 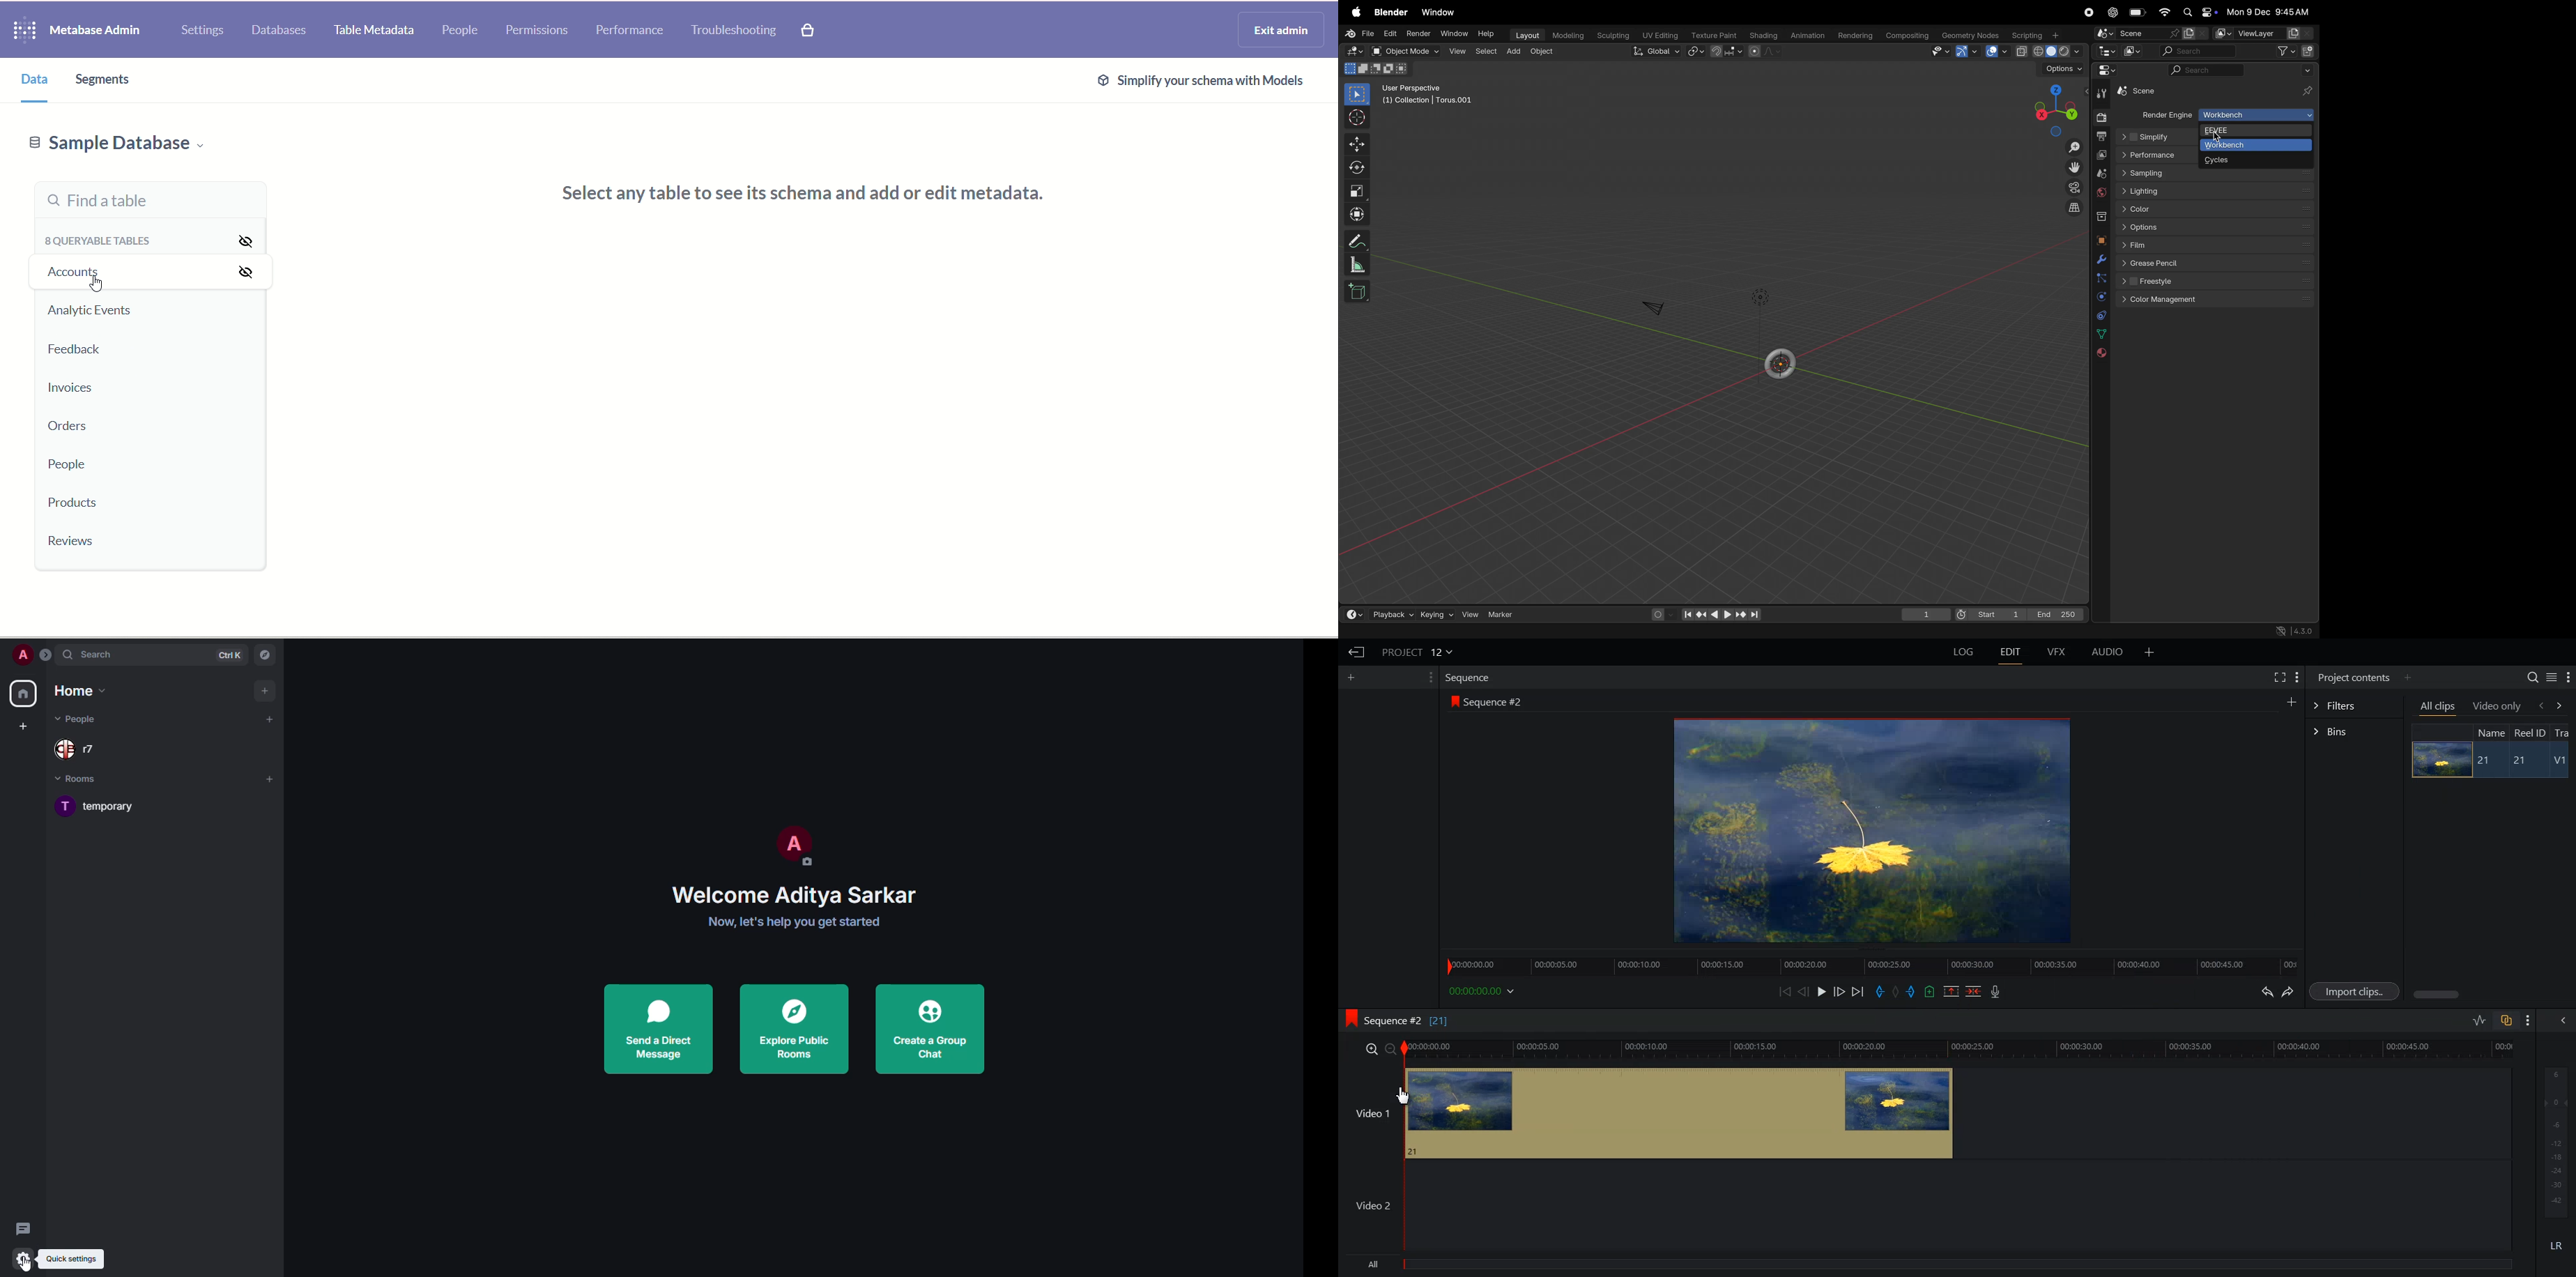 I want to click on V1, so click(x=2562, y=762).